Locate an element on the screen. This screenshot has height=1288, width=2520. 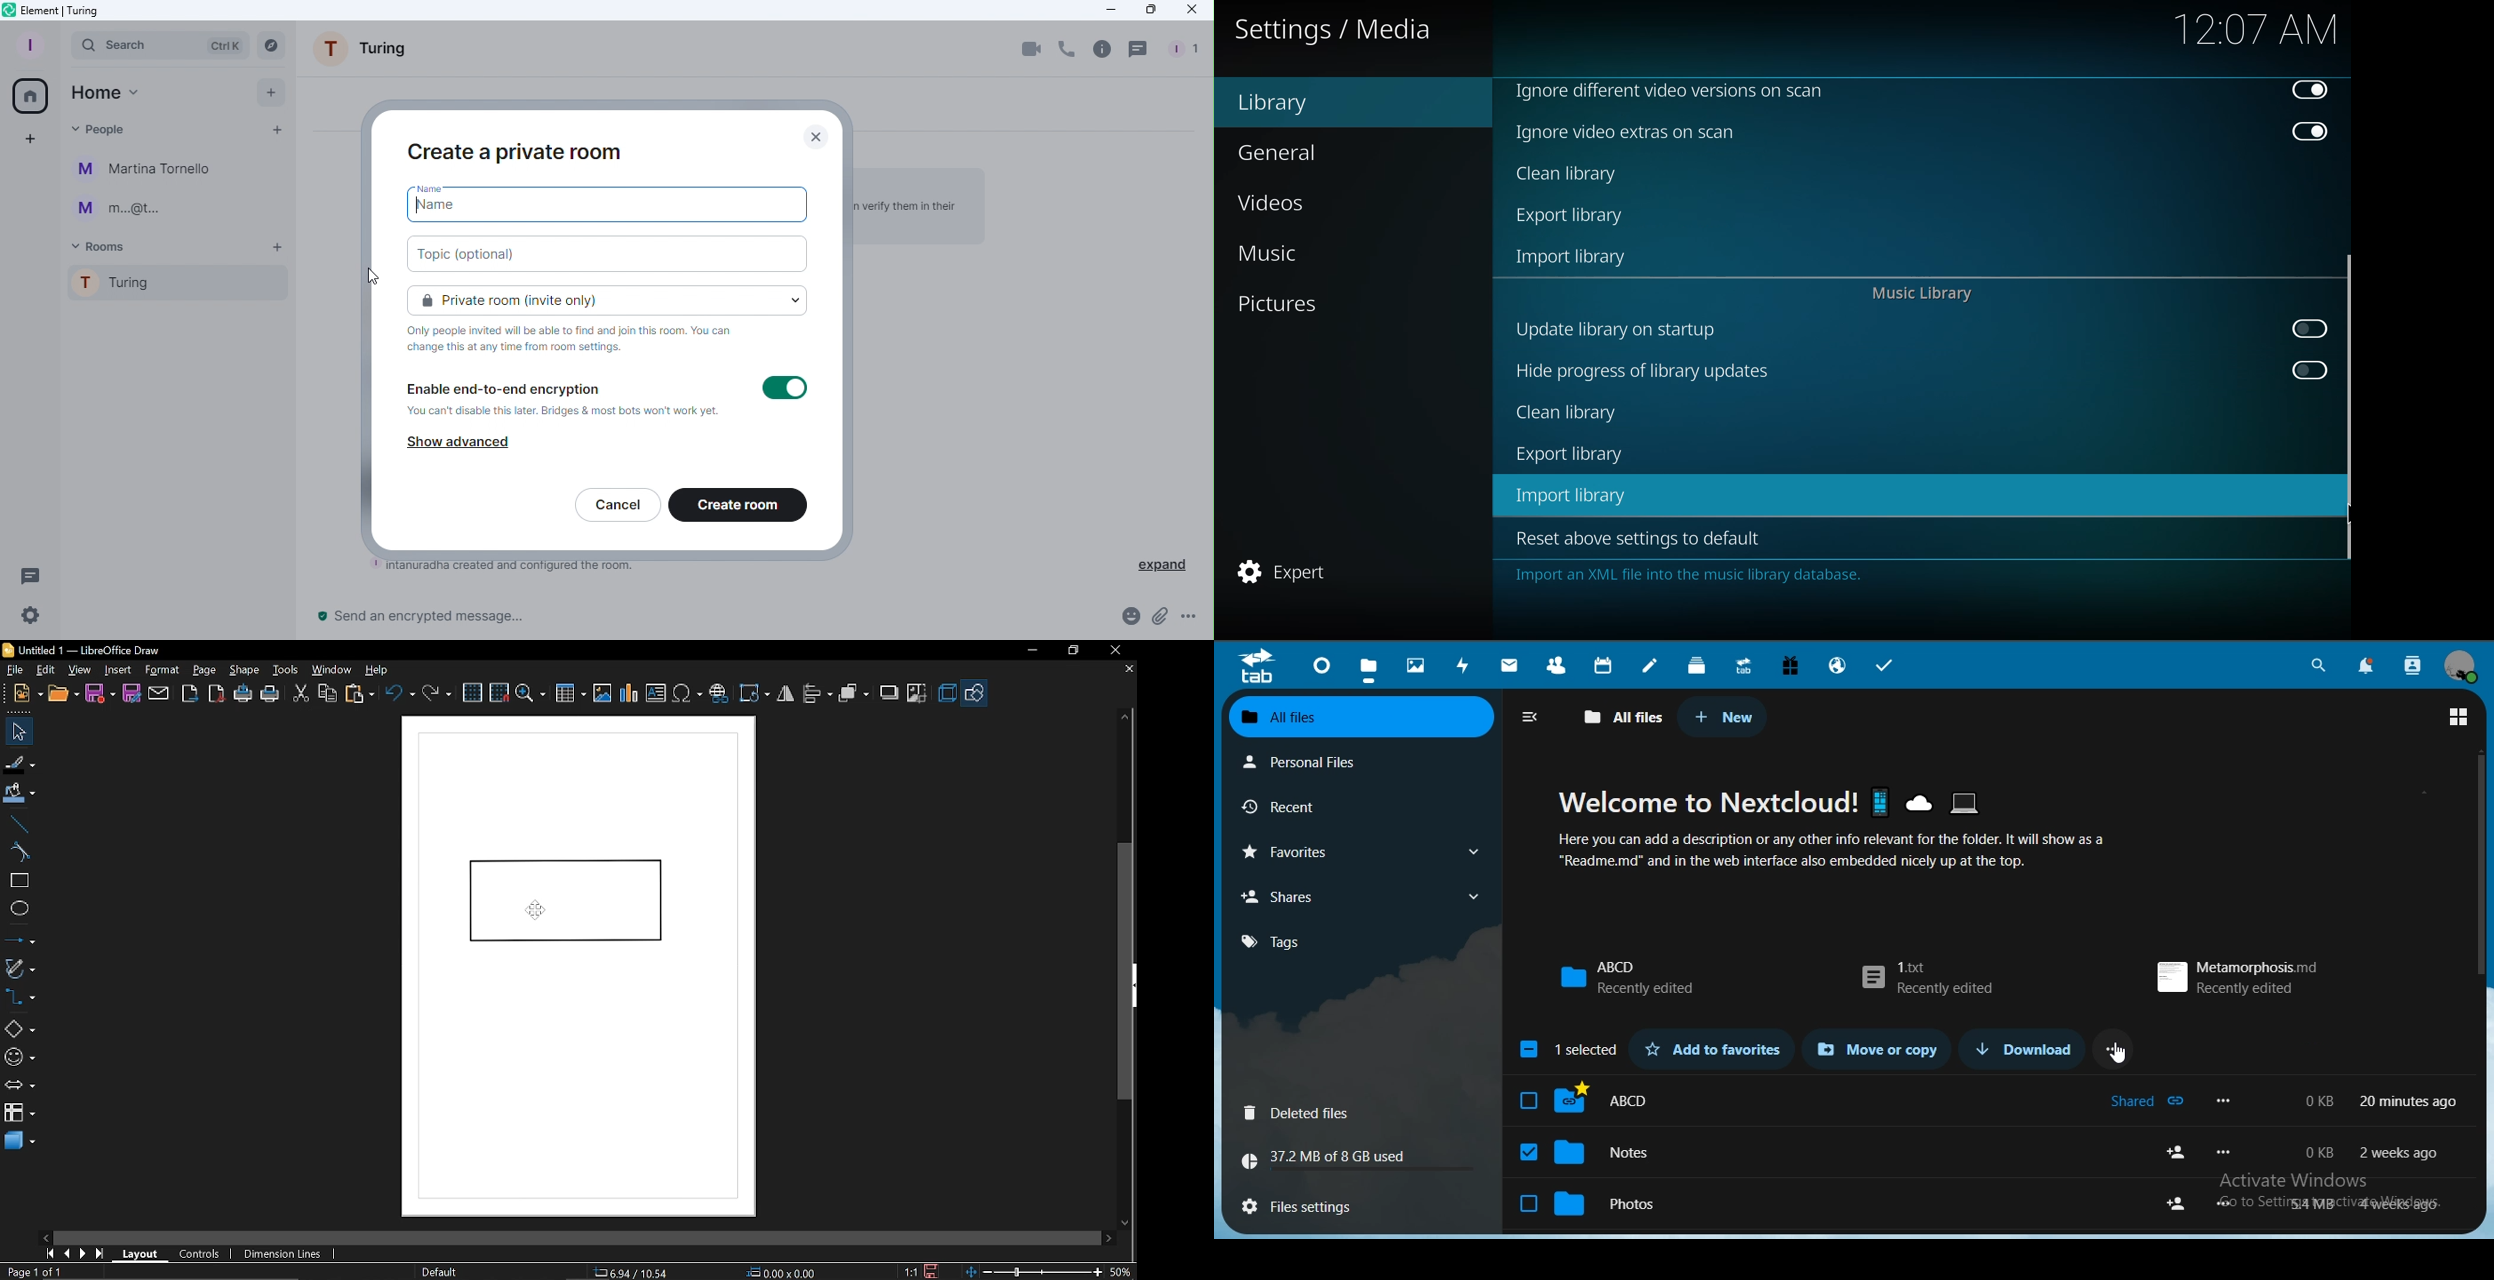
Minimize is located at coordinates (1031, 652).